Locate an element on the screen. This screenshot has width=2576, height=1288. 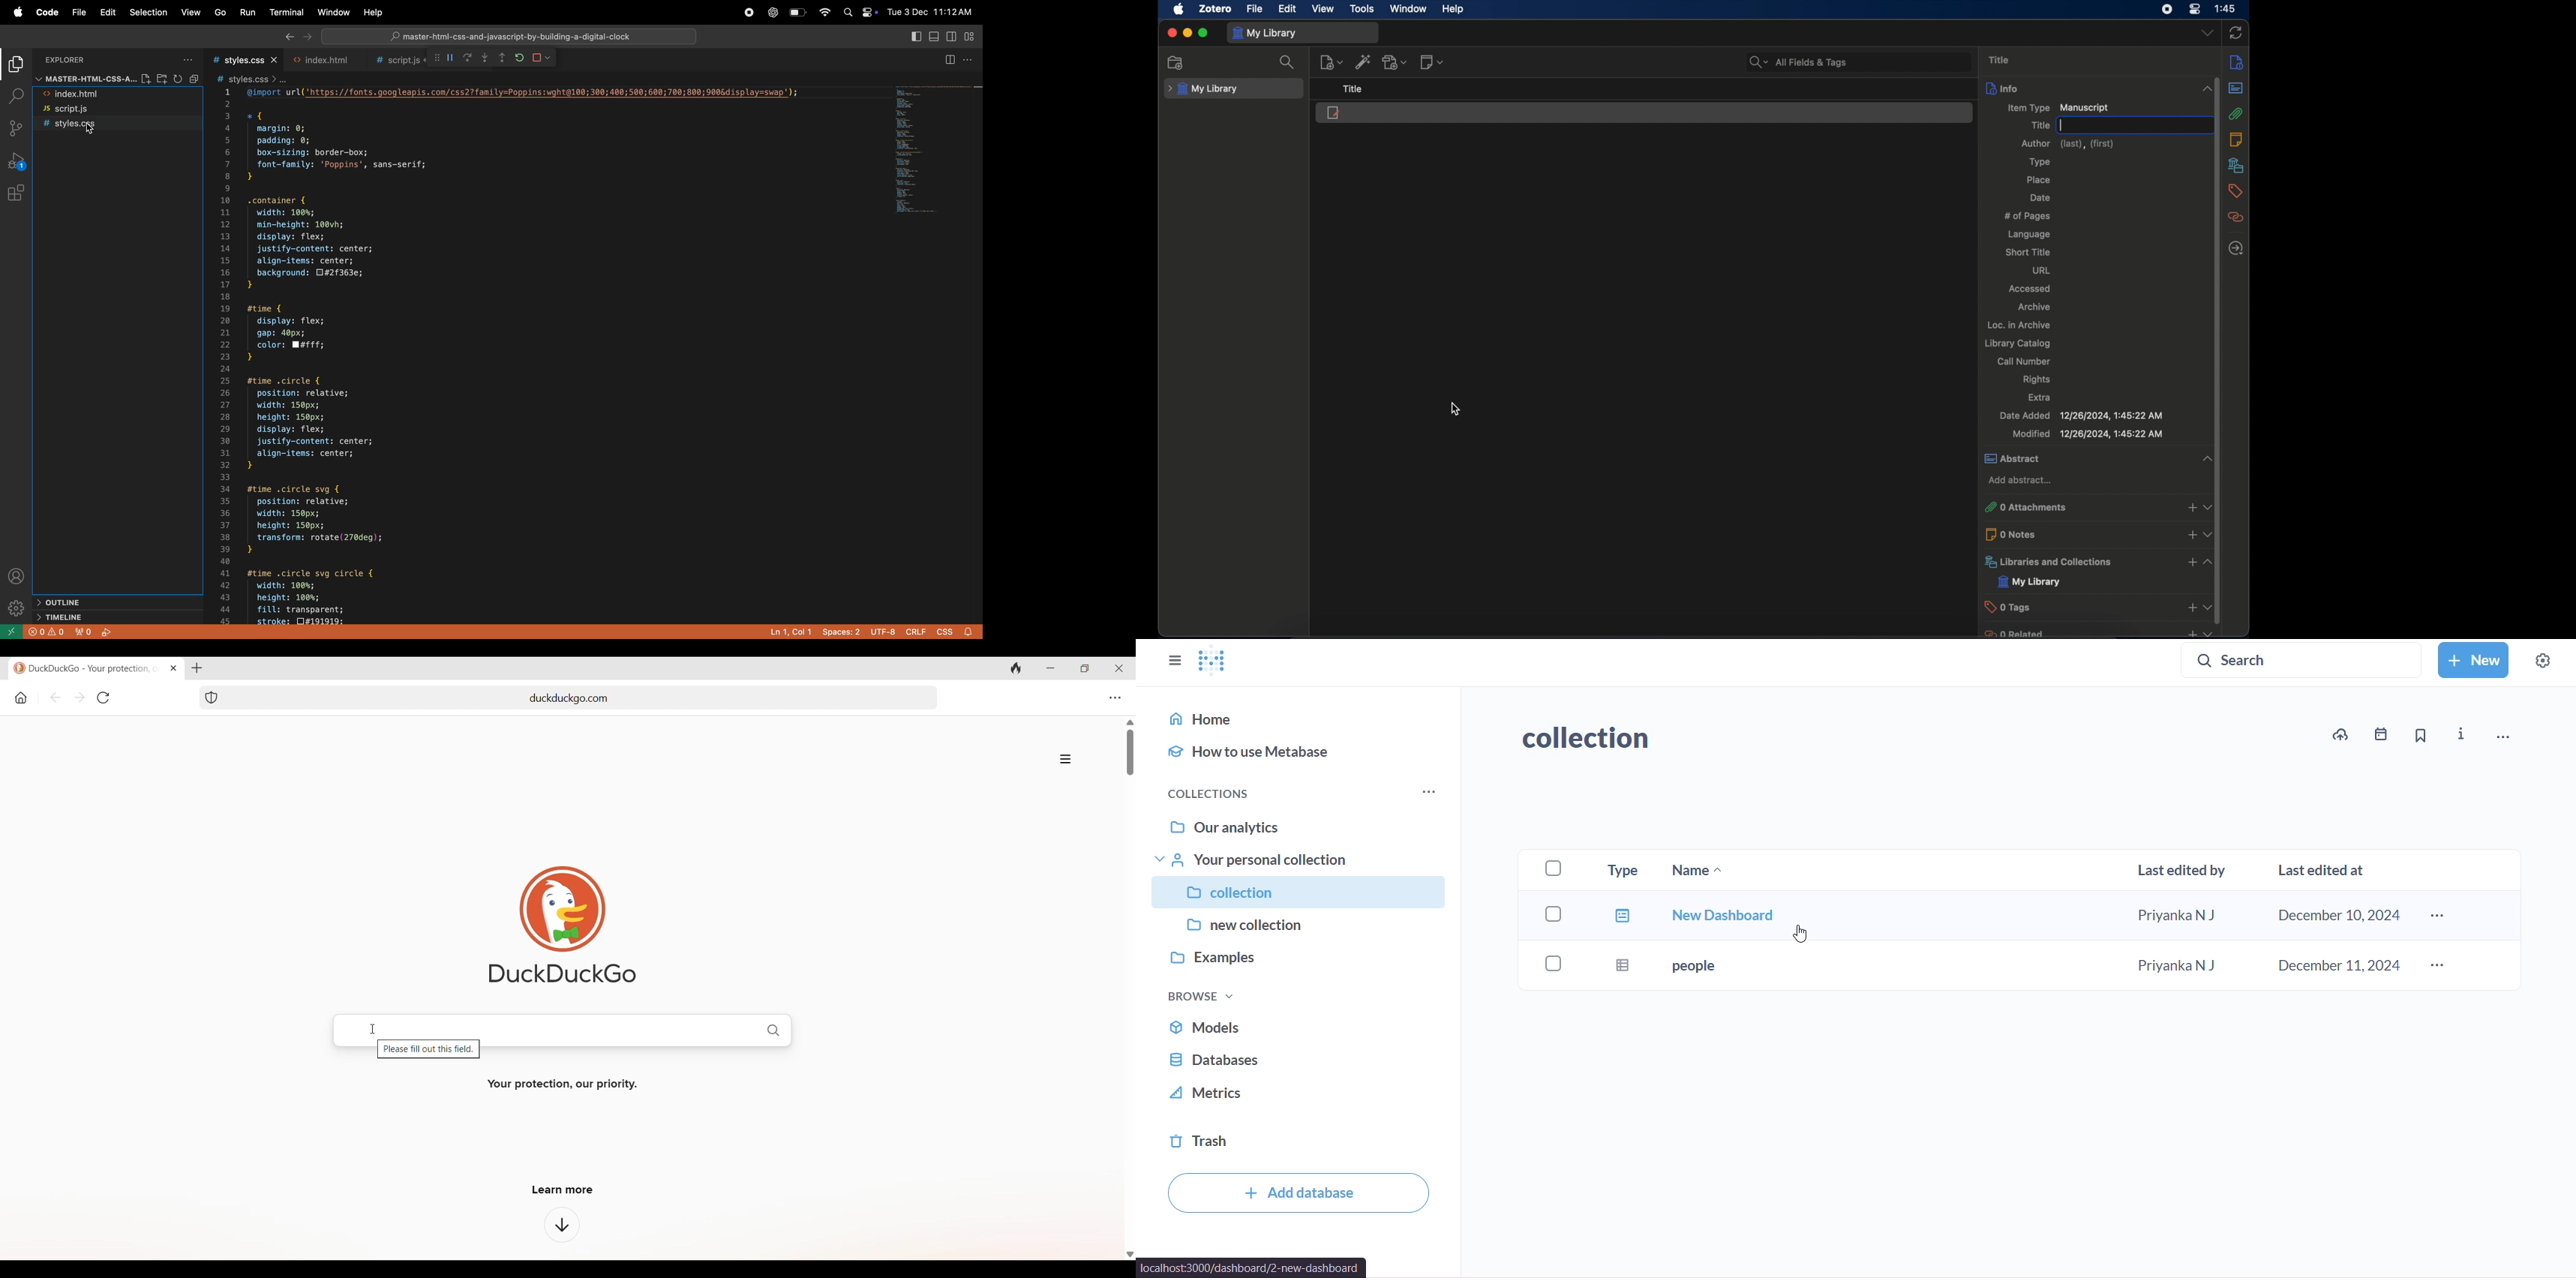
call number is located at coordinates (2025, 361).